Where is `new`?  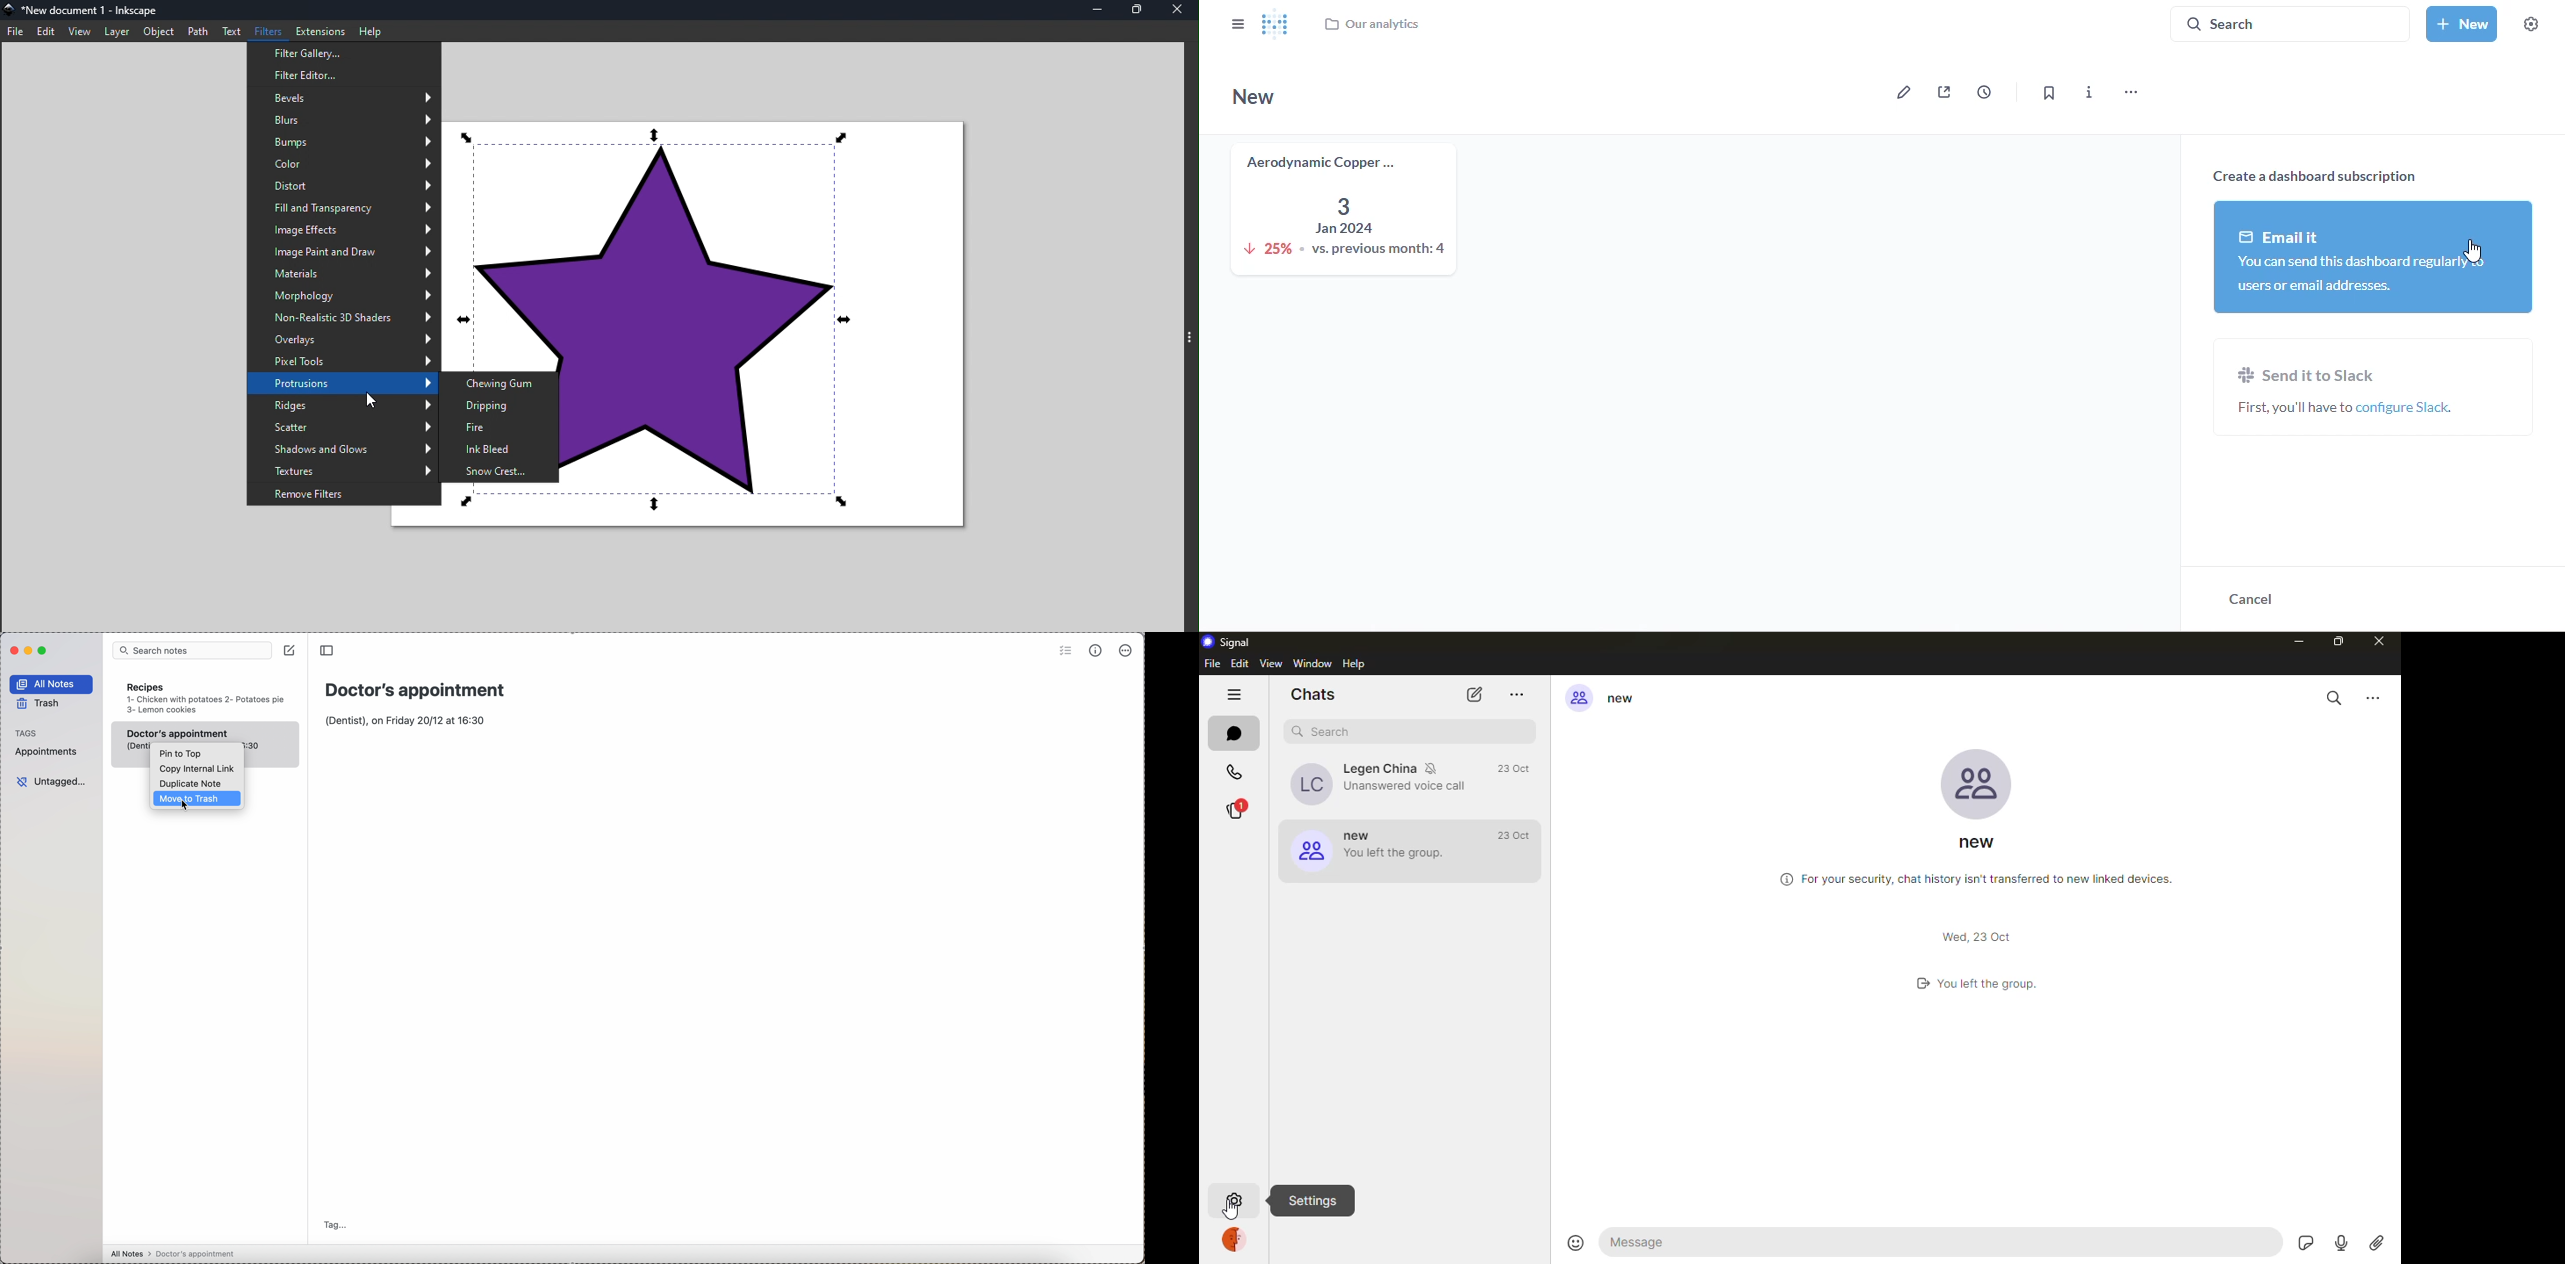 new is located at coordinates (1983, 843).